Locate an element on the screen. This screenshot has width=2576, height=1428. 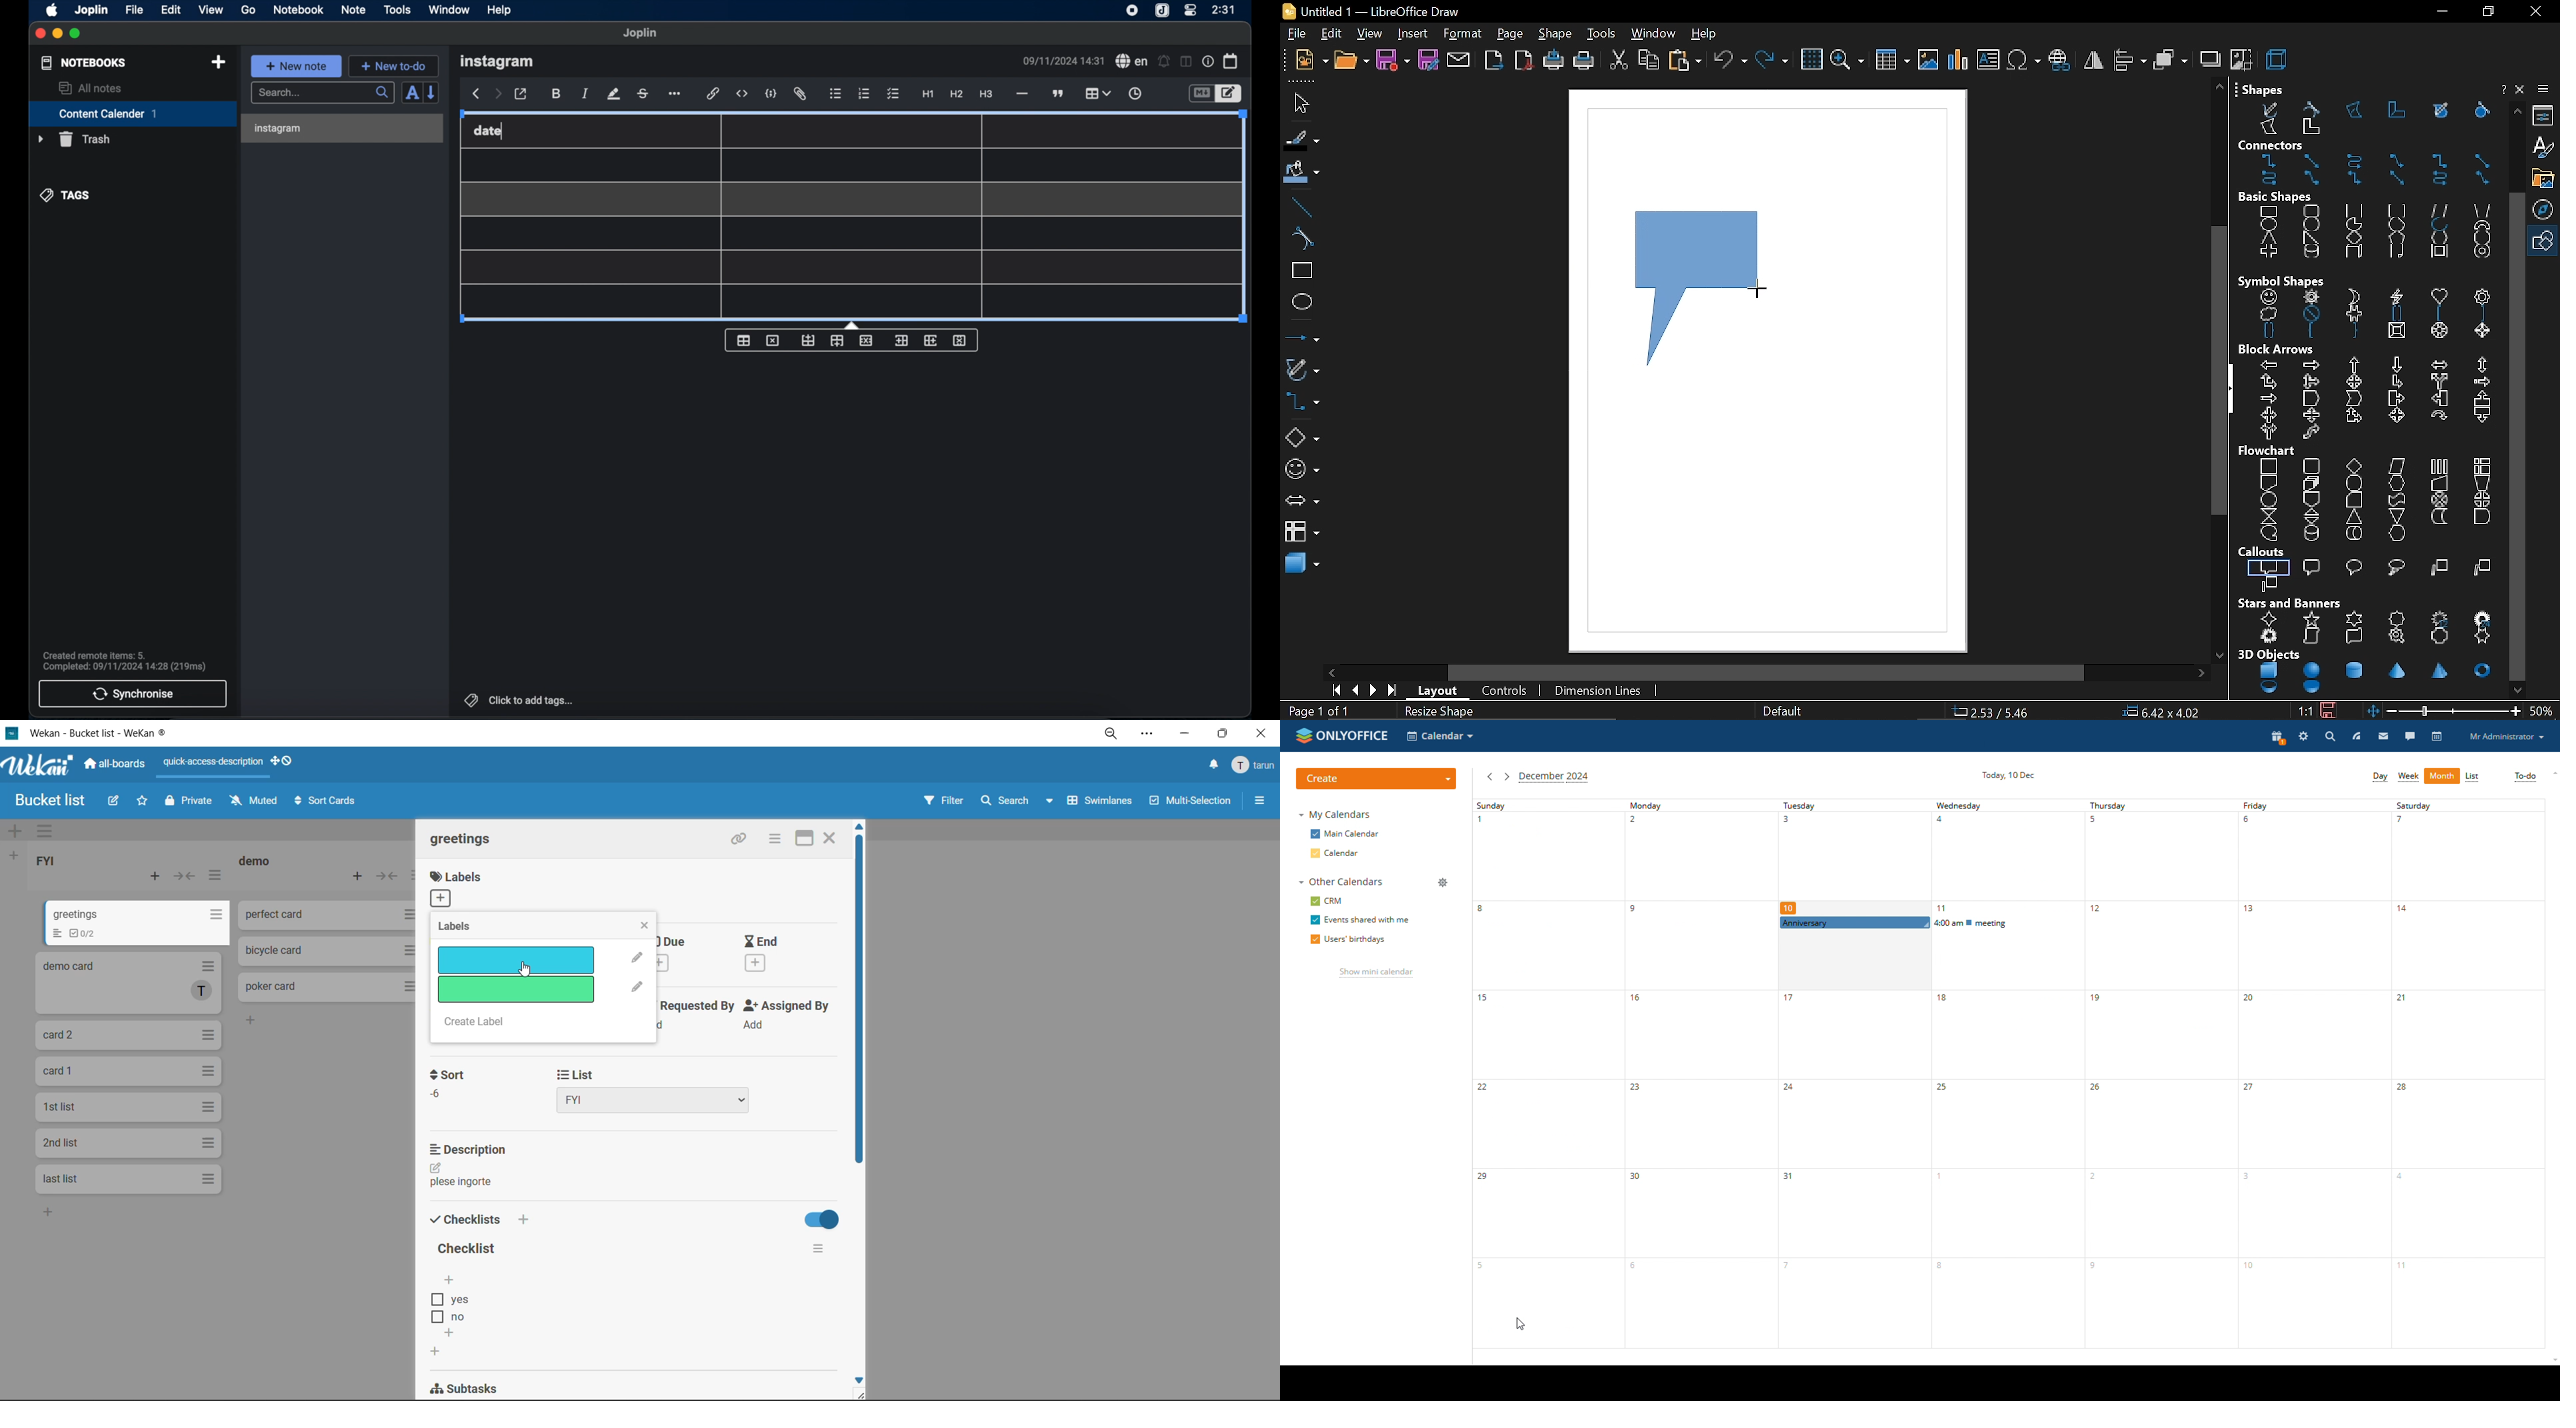
joplin icon is located at coordinates (1161, 11).